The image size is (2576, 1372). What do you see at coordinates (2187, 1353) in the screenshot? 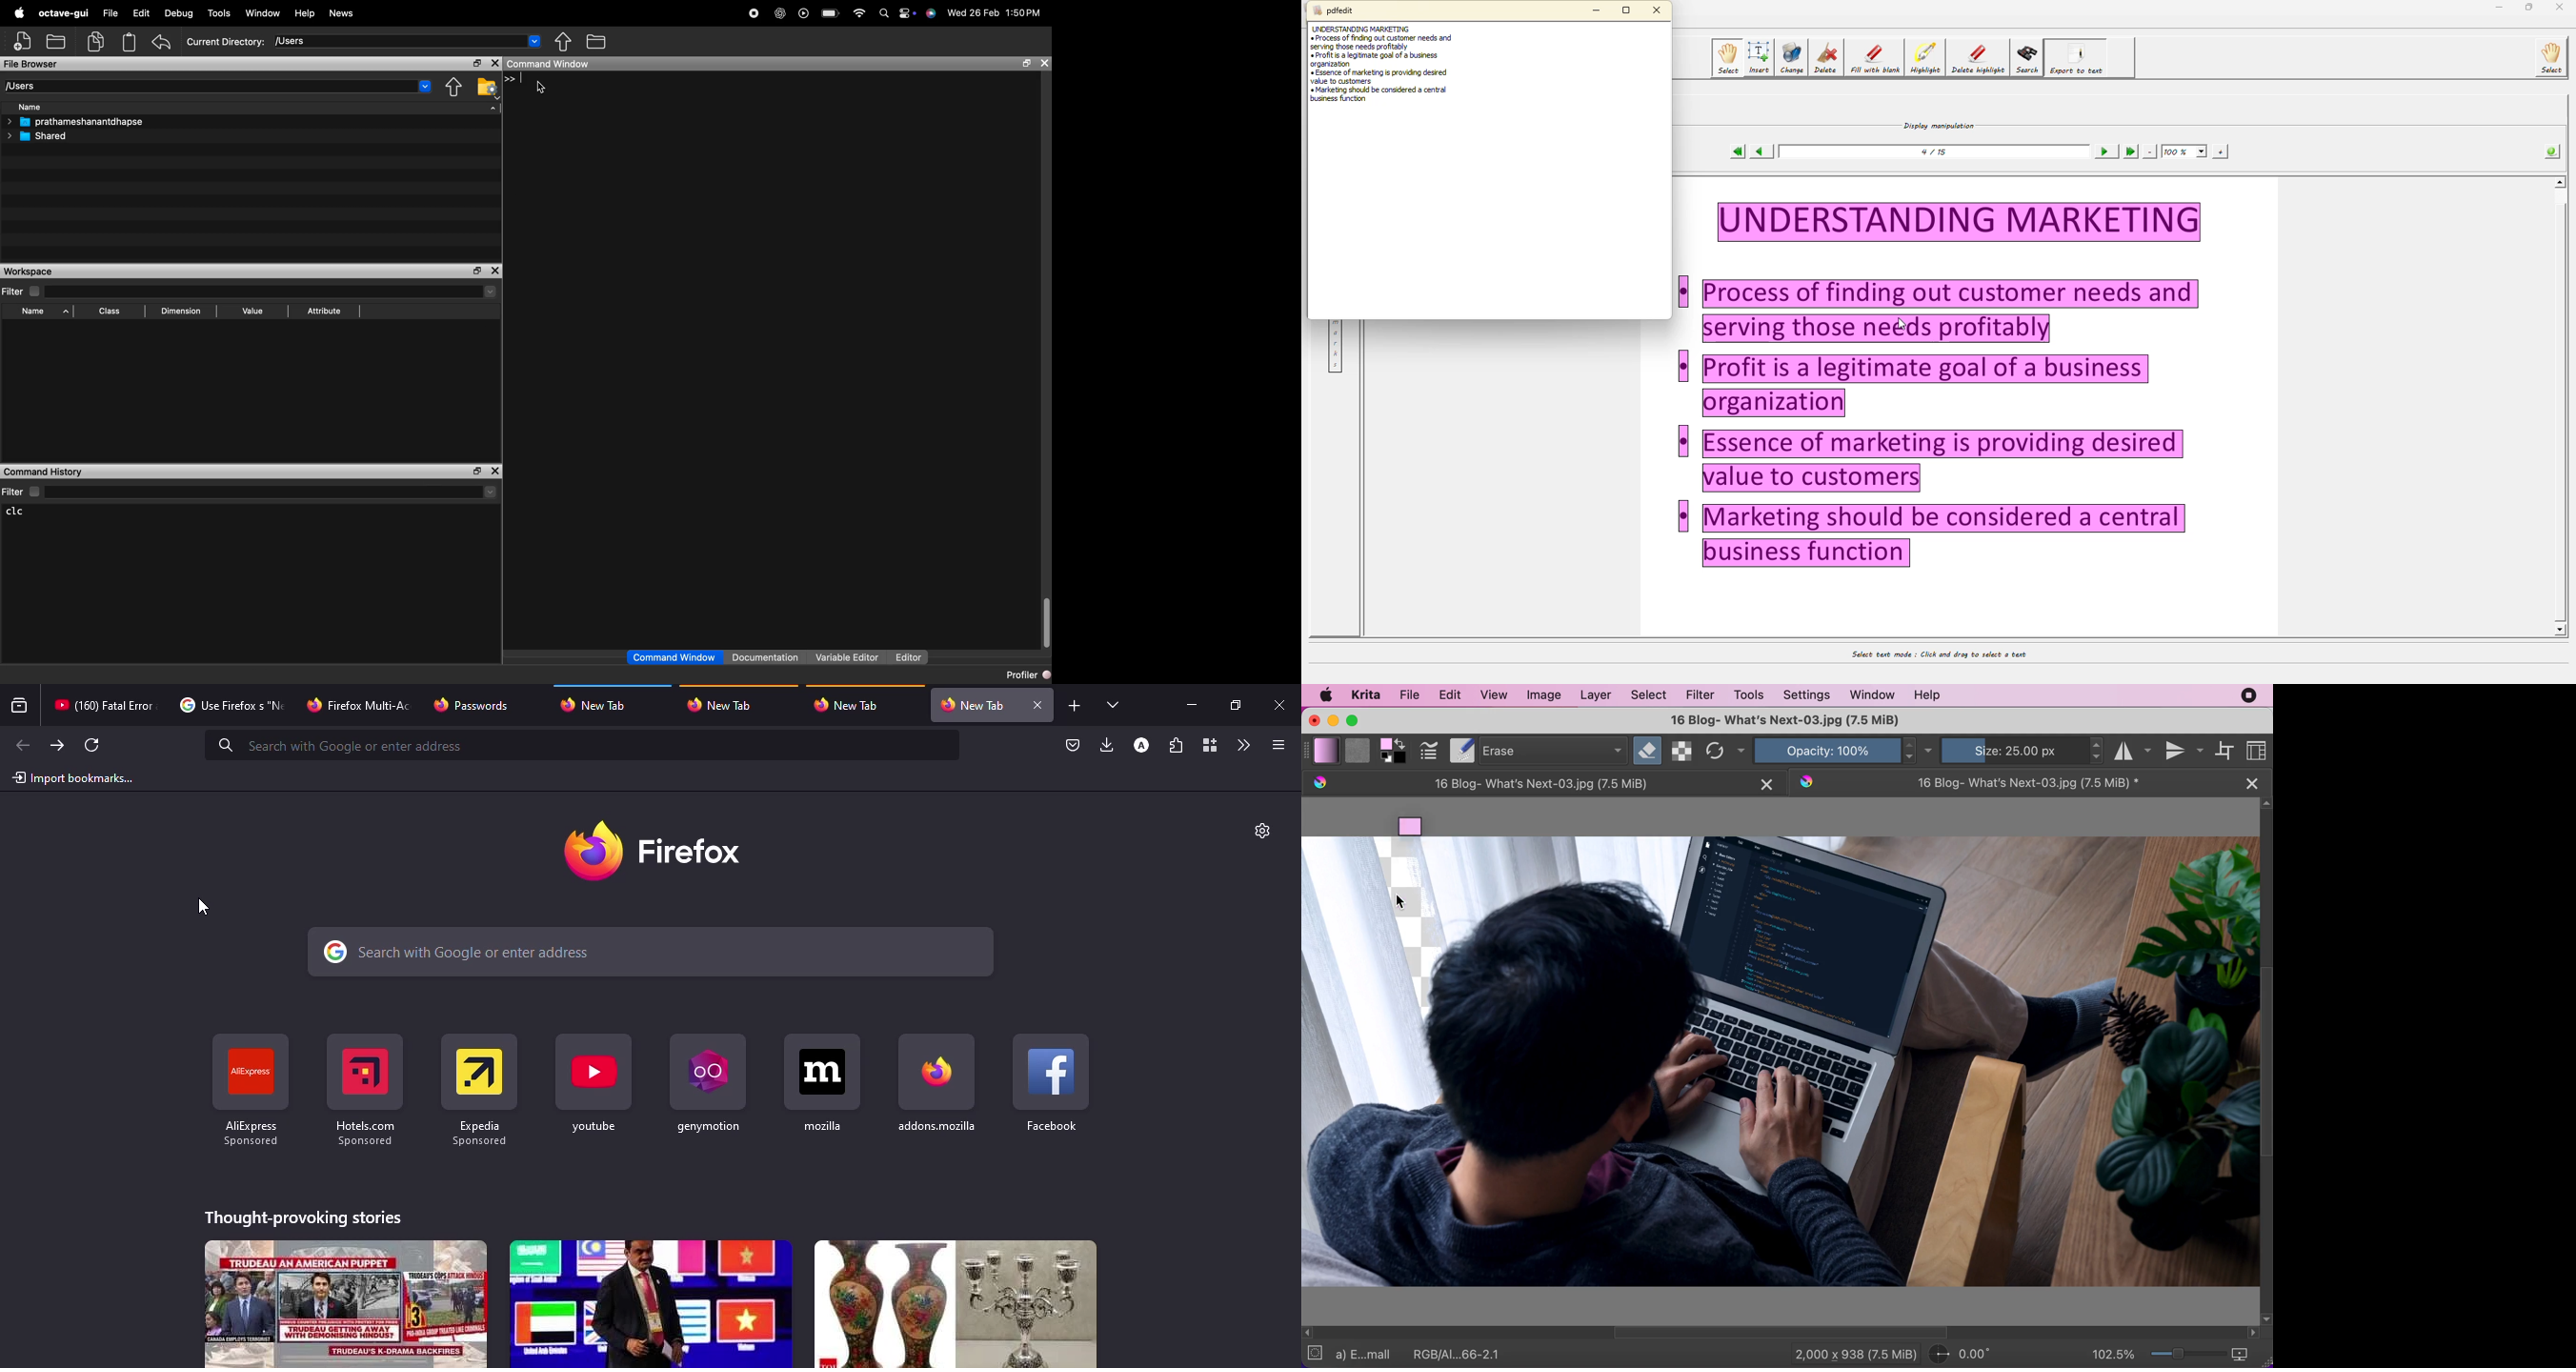
I see `zoom graduation` at bounding box center [2187, 1353].